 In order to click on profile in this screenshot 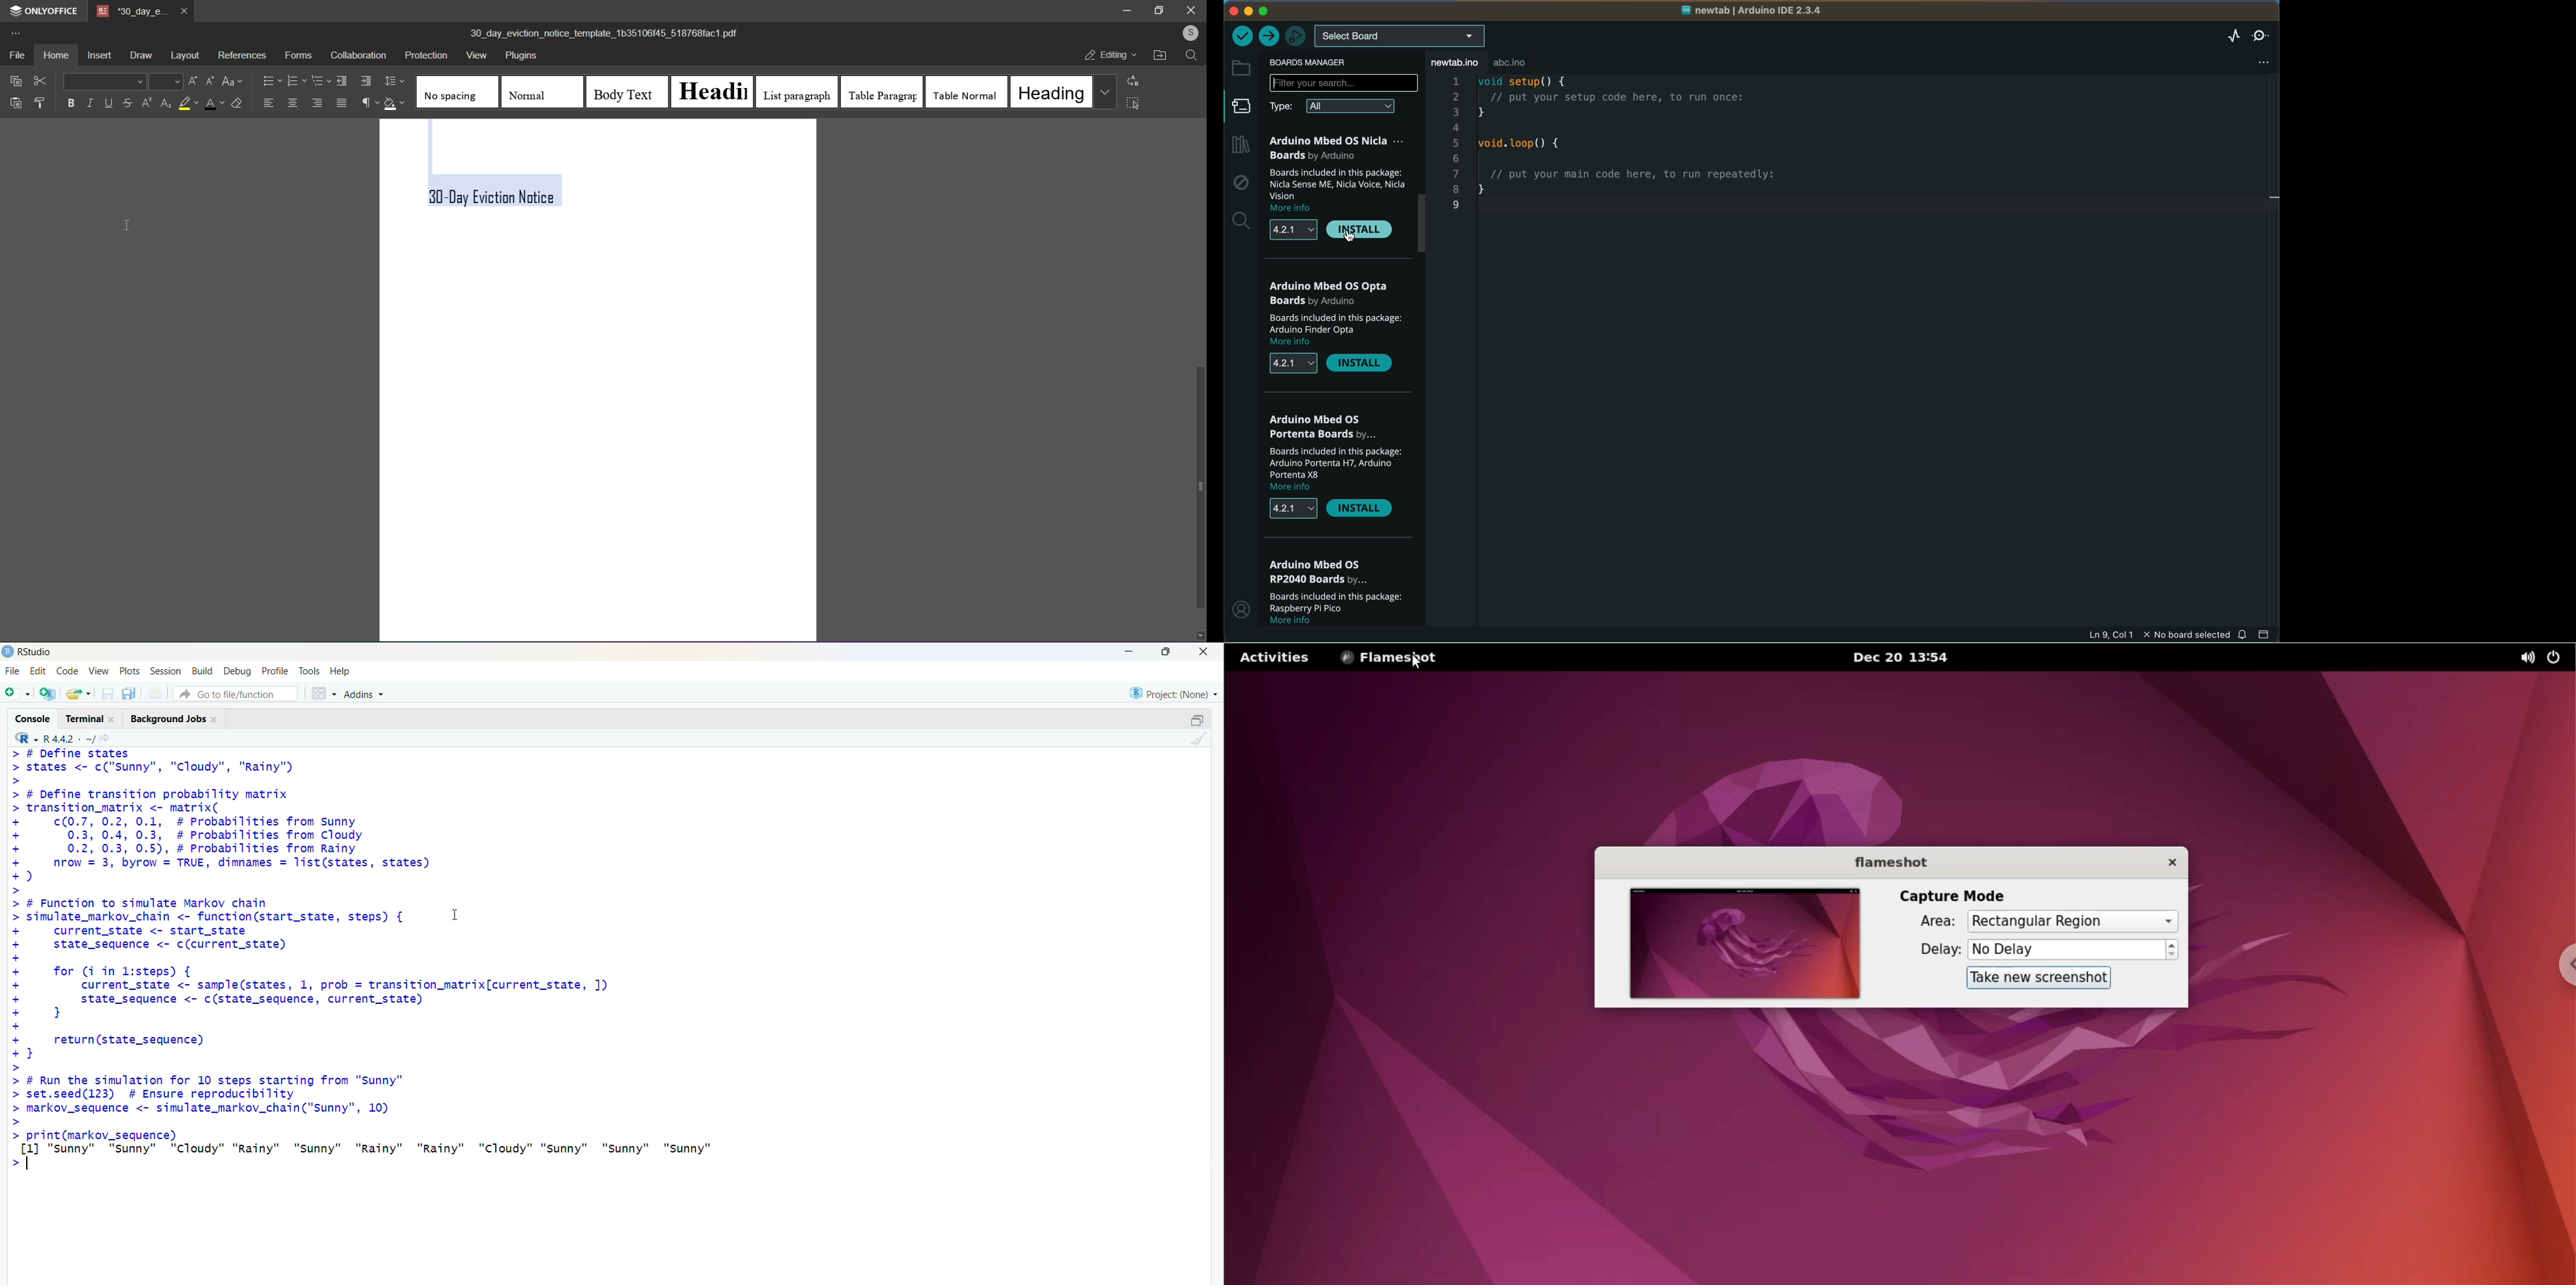, I will do `click(273, 671)`.